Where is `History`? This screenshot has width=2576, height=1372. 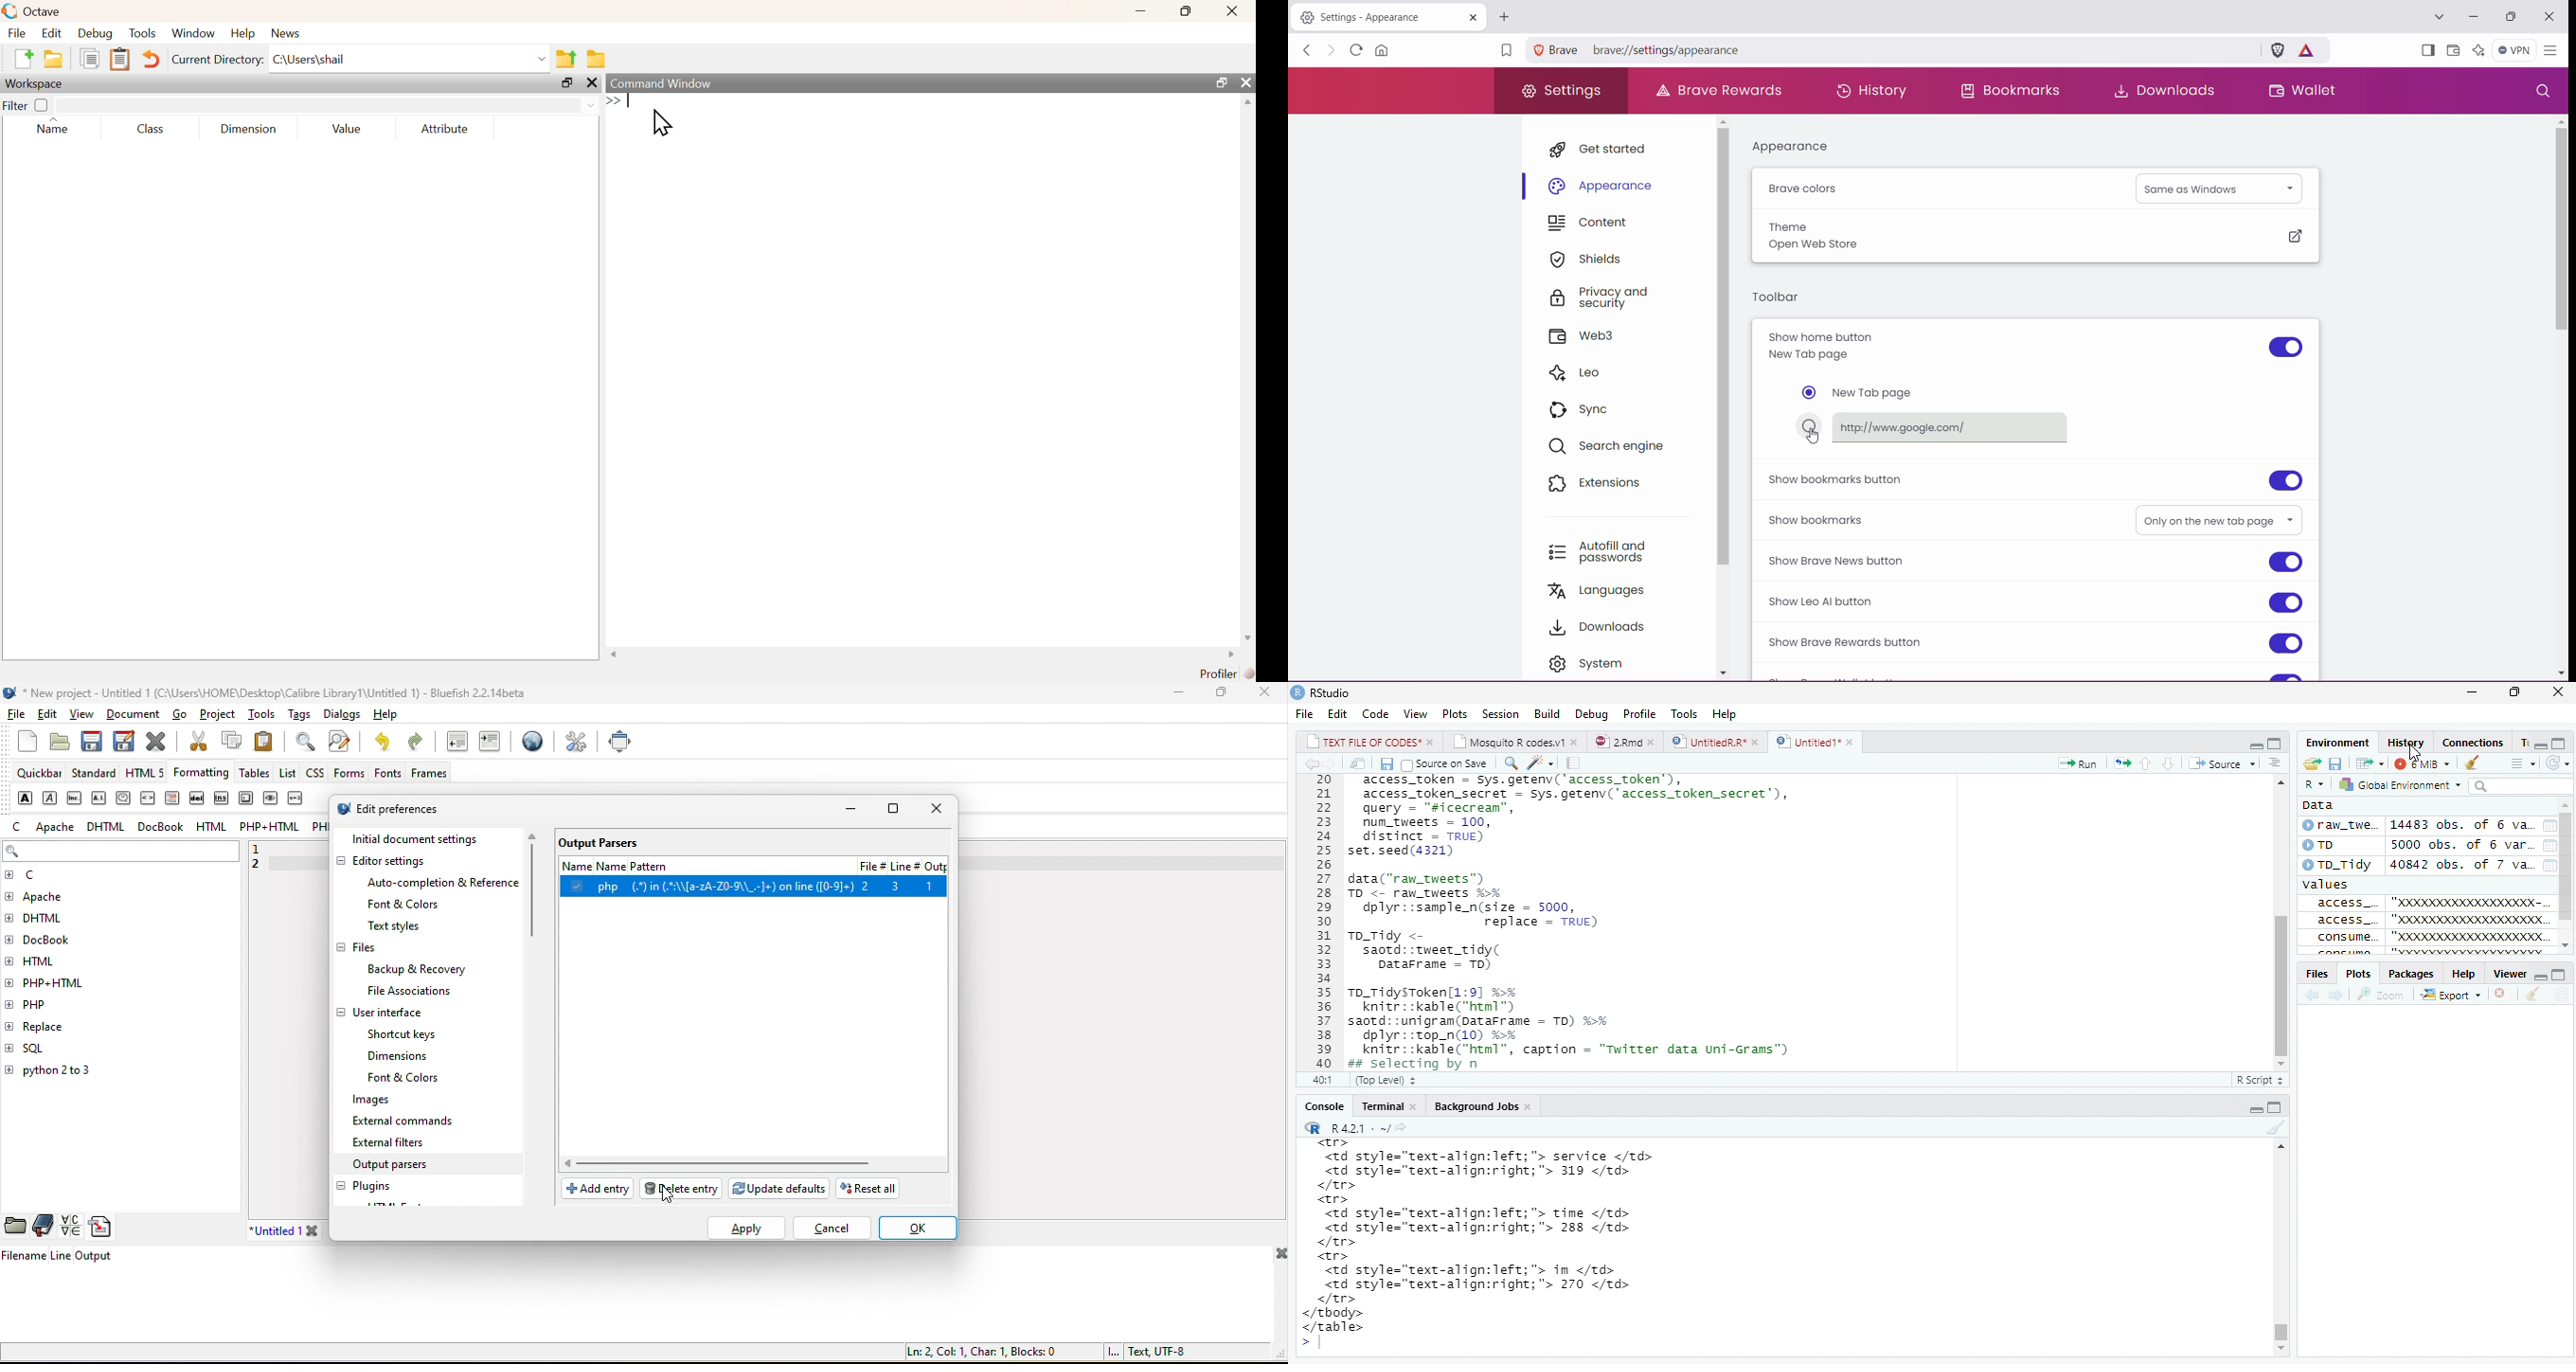 History is located at coordinates (2405, 741).